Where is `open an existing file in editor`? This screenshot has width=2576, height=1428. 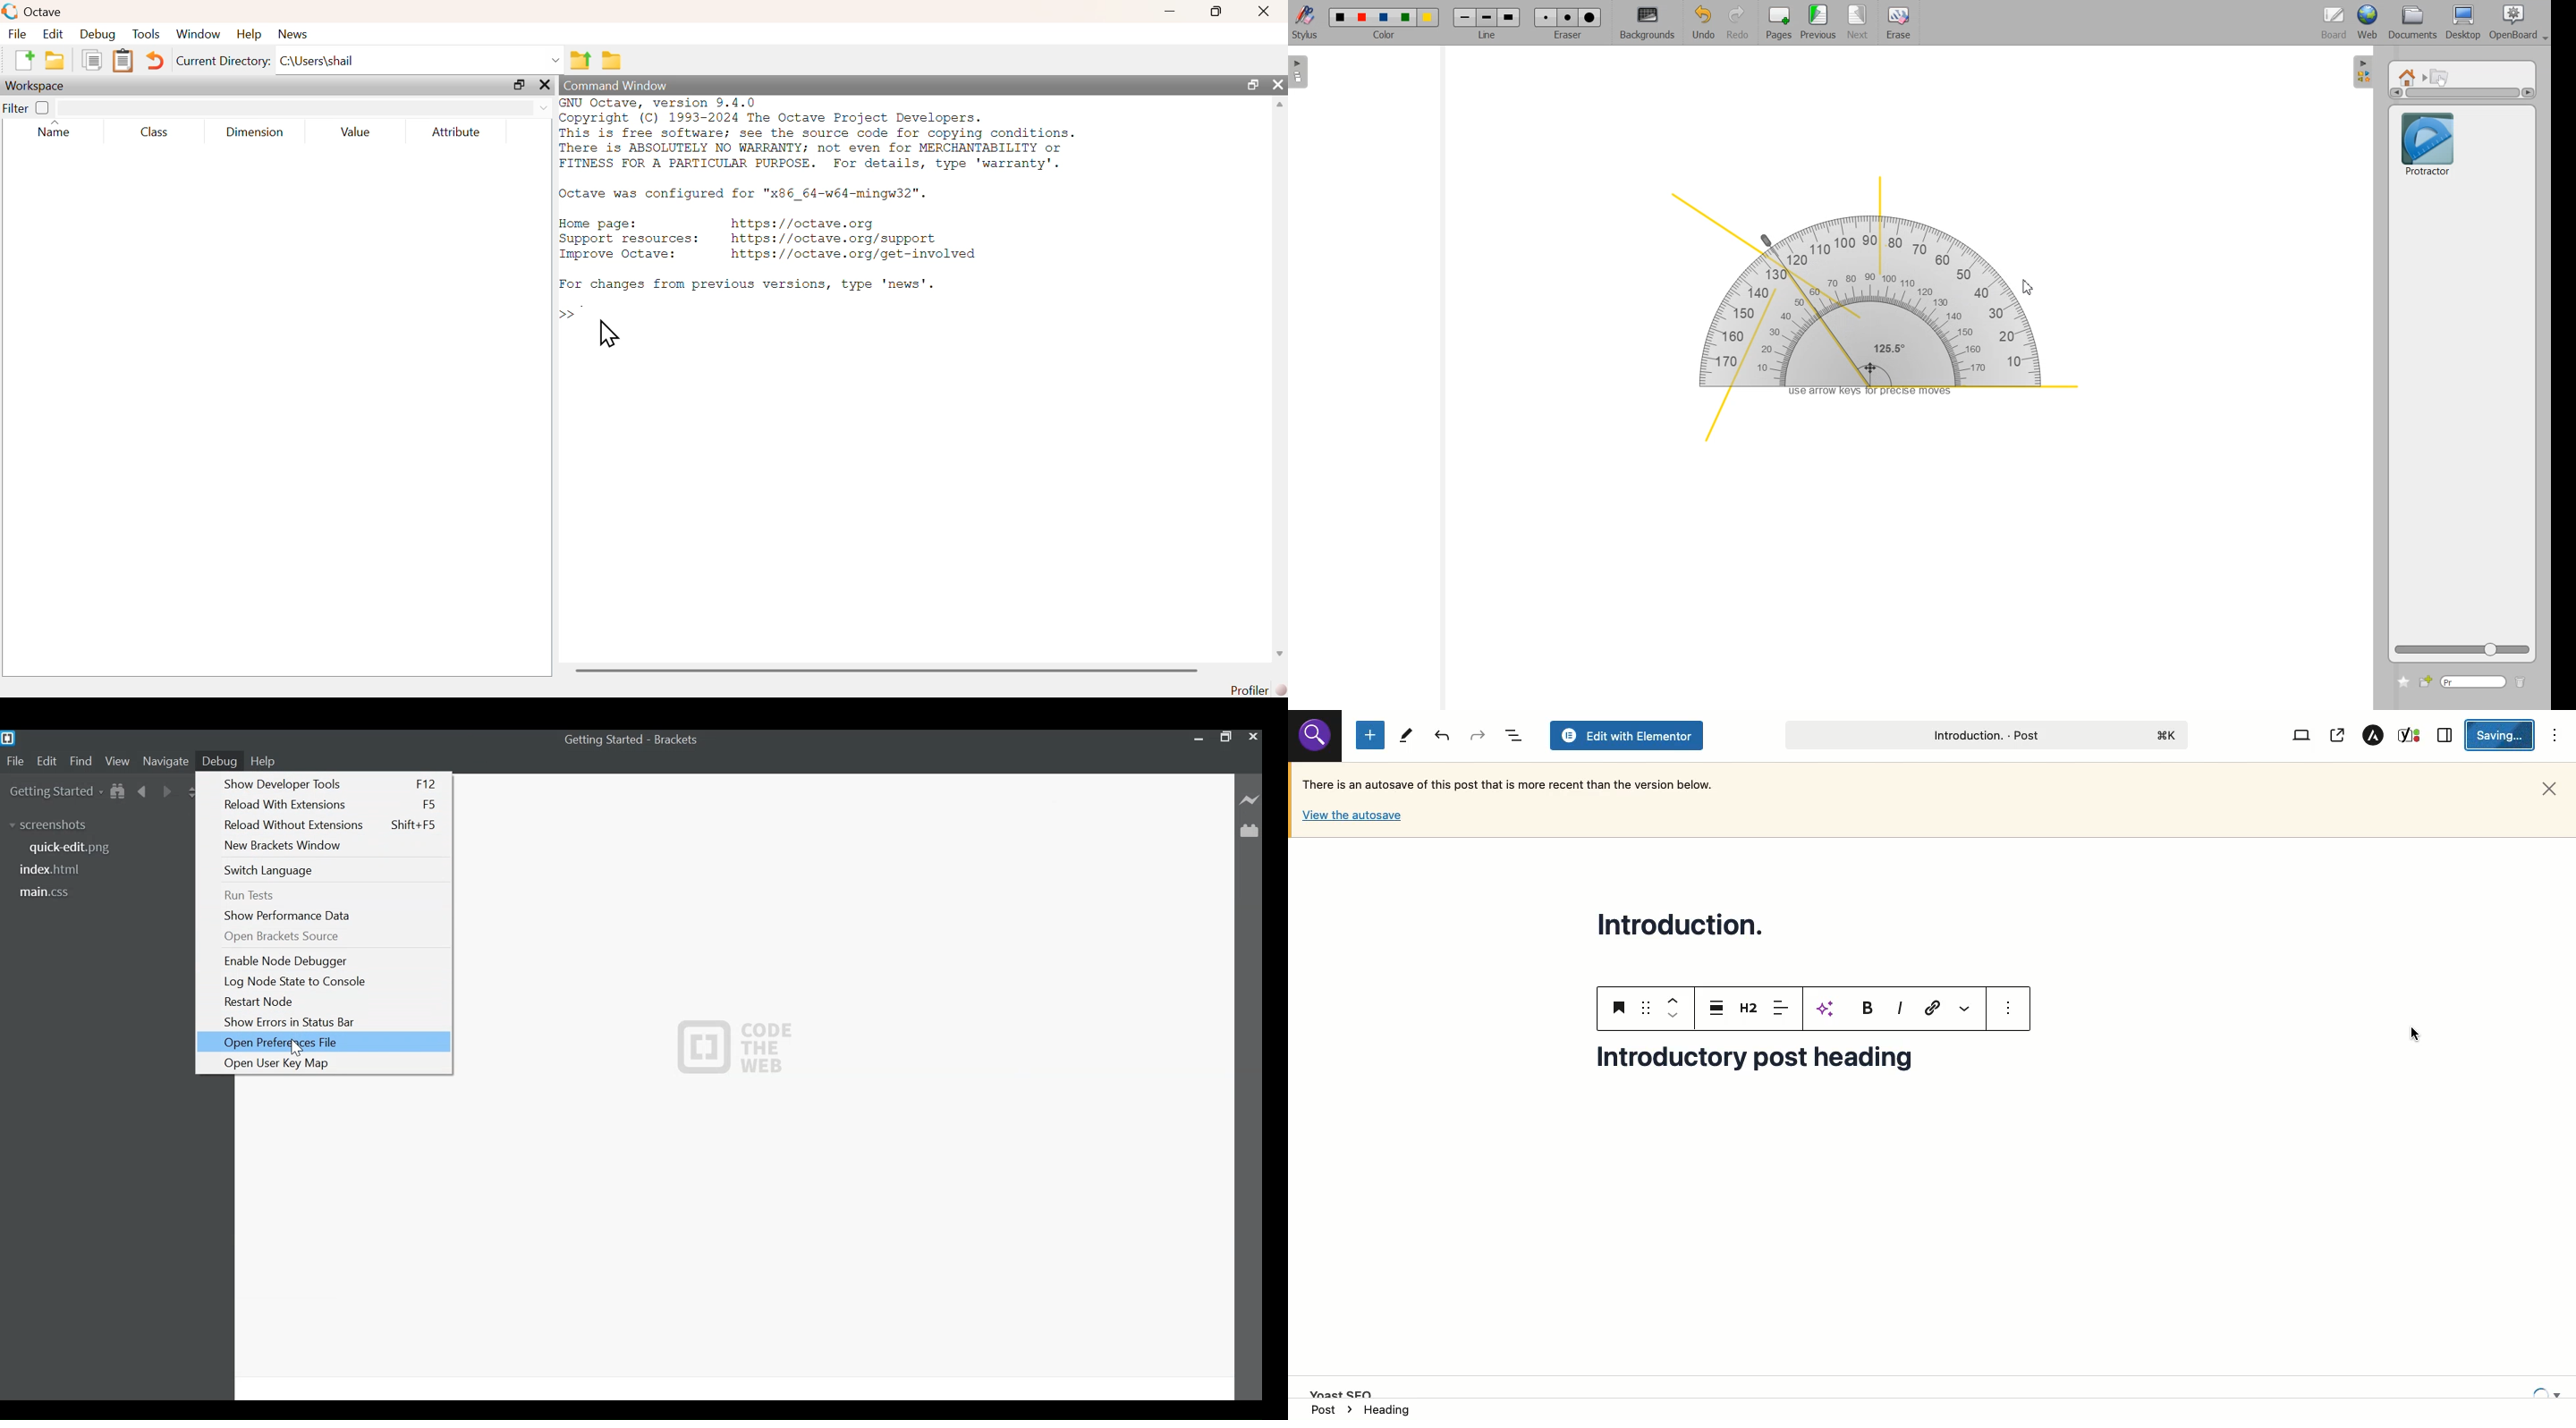
open an existing file in editor is located at coordinates (54, 61).